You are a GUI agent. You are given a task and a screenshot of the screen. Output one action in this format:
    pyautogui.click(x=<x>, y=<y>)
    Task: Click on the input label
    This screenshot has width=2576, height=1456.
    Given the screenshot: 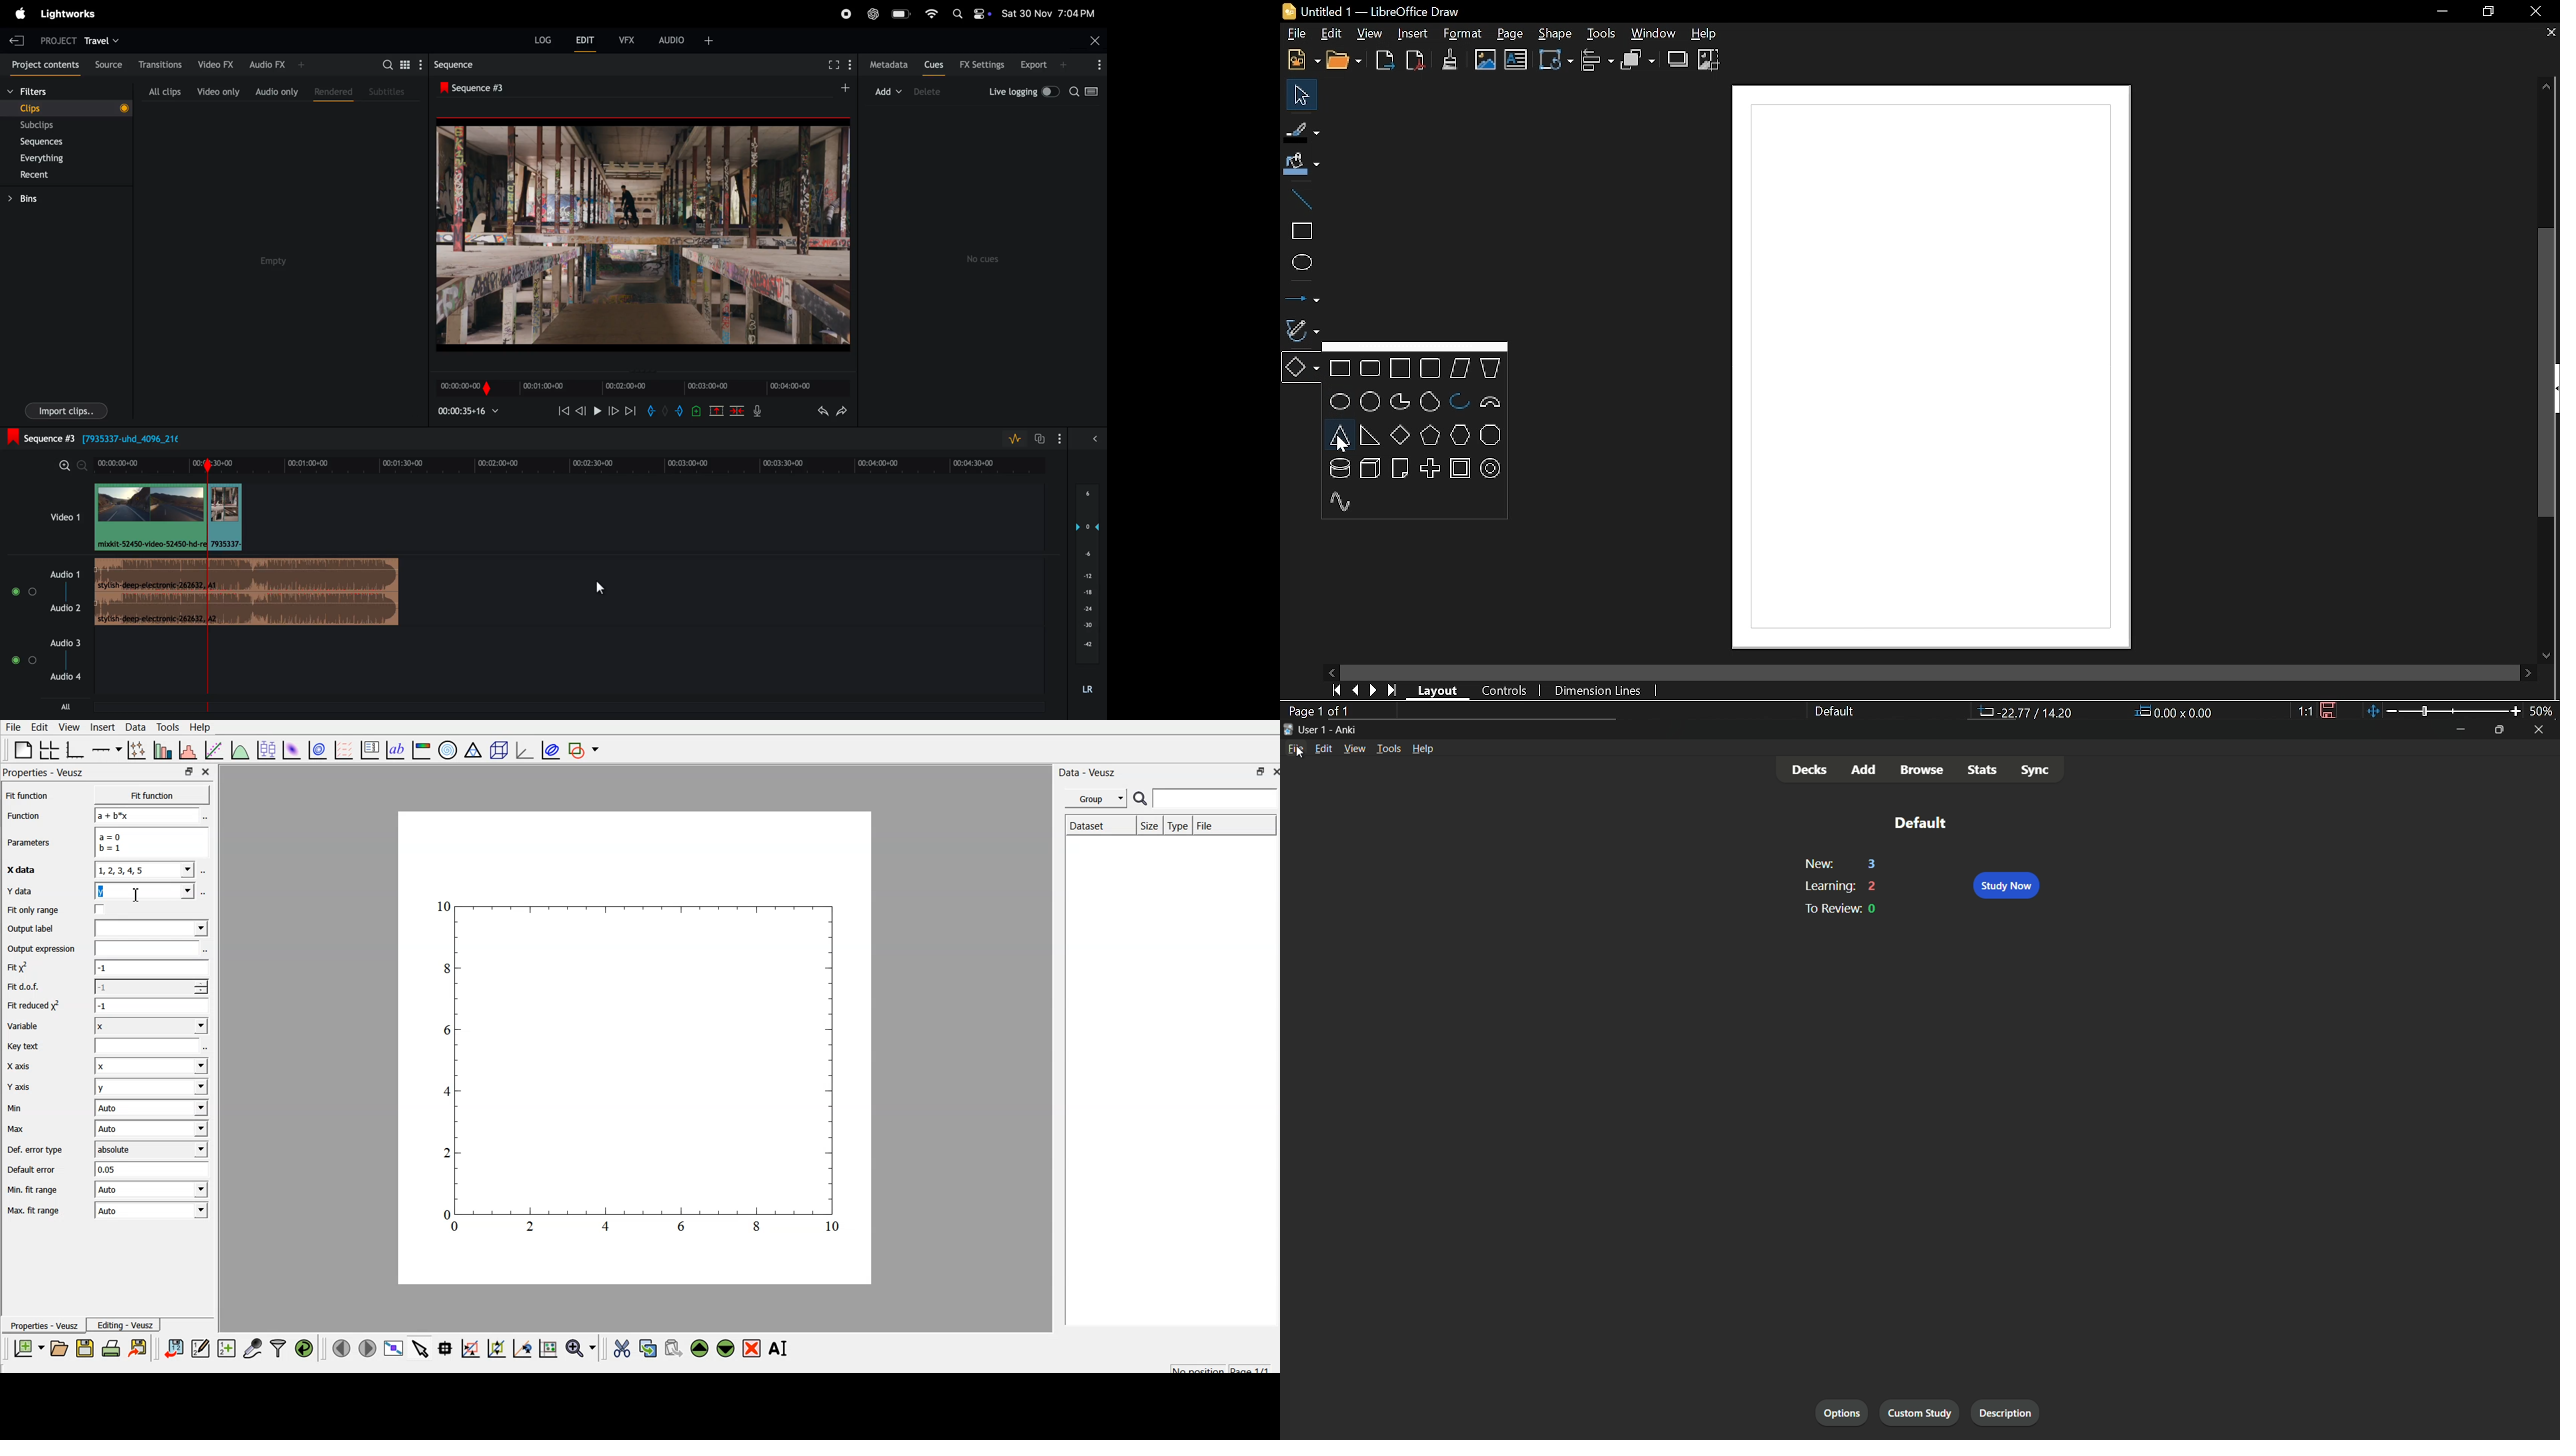 What is the action you would take?
    pyautogui.click(x=152, y=928)
    